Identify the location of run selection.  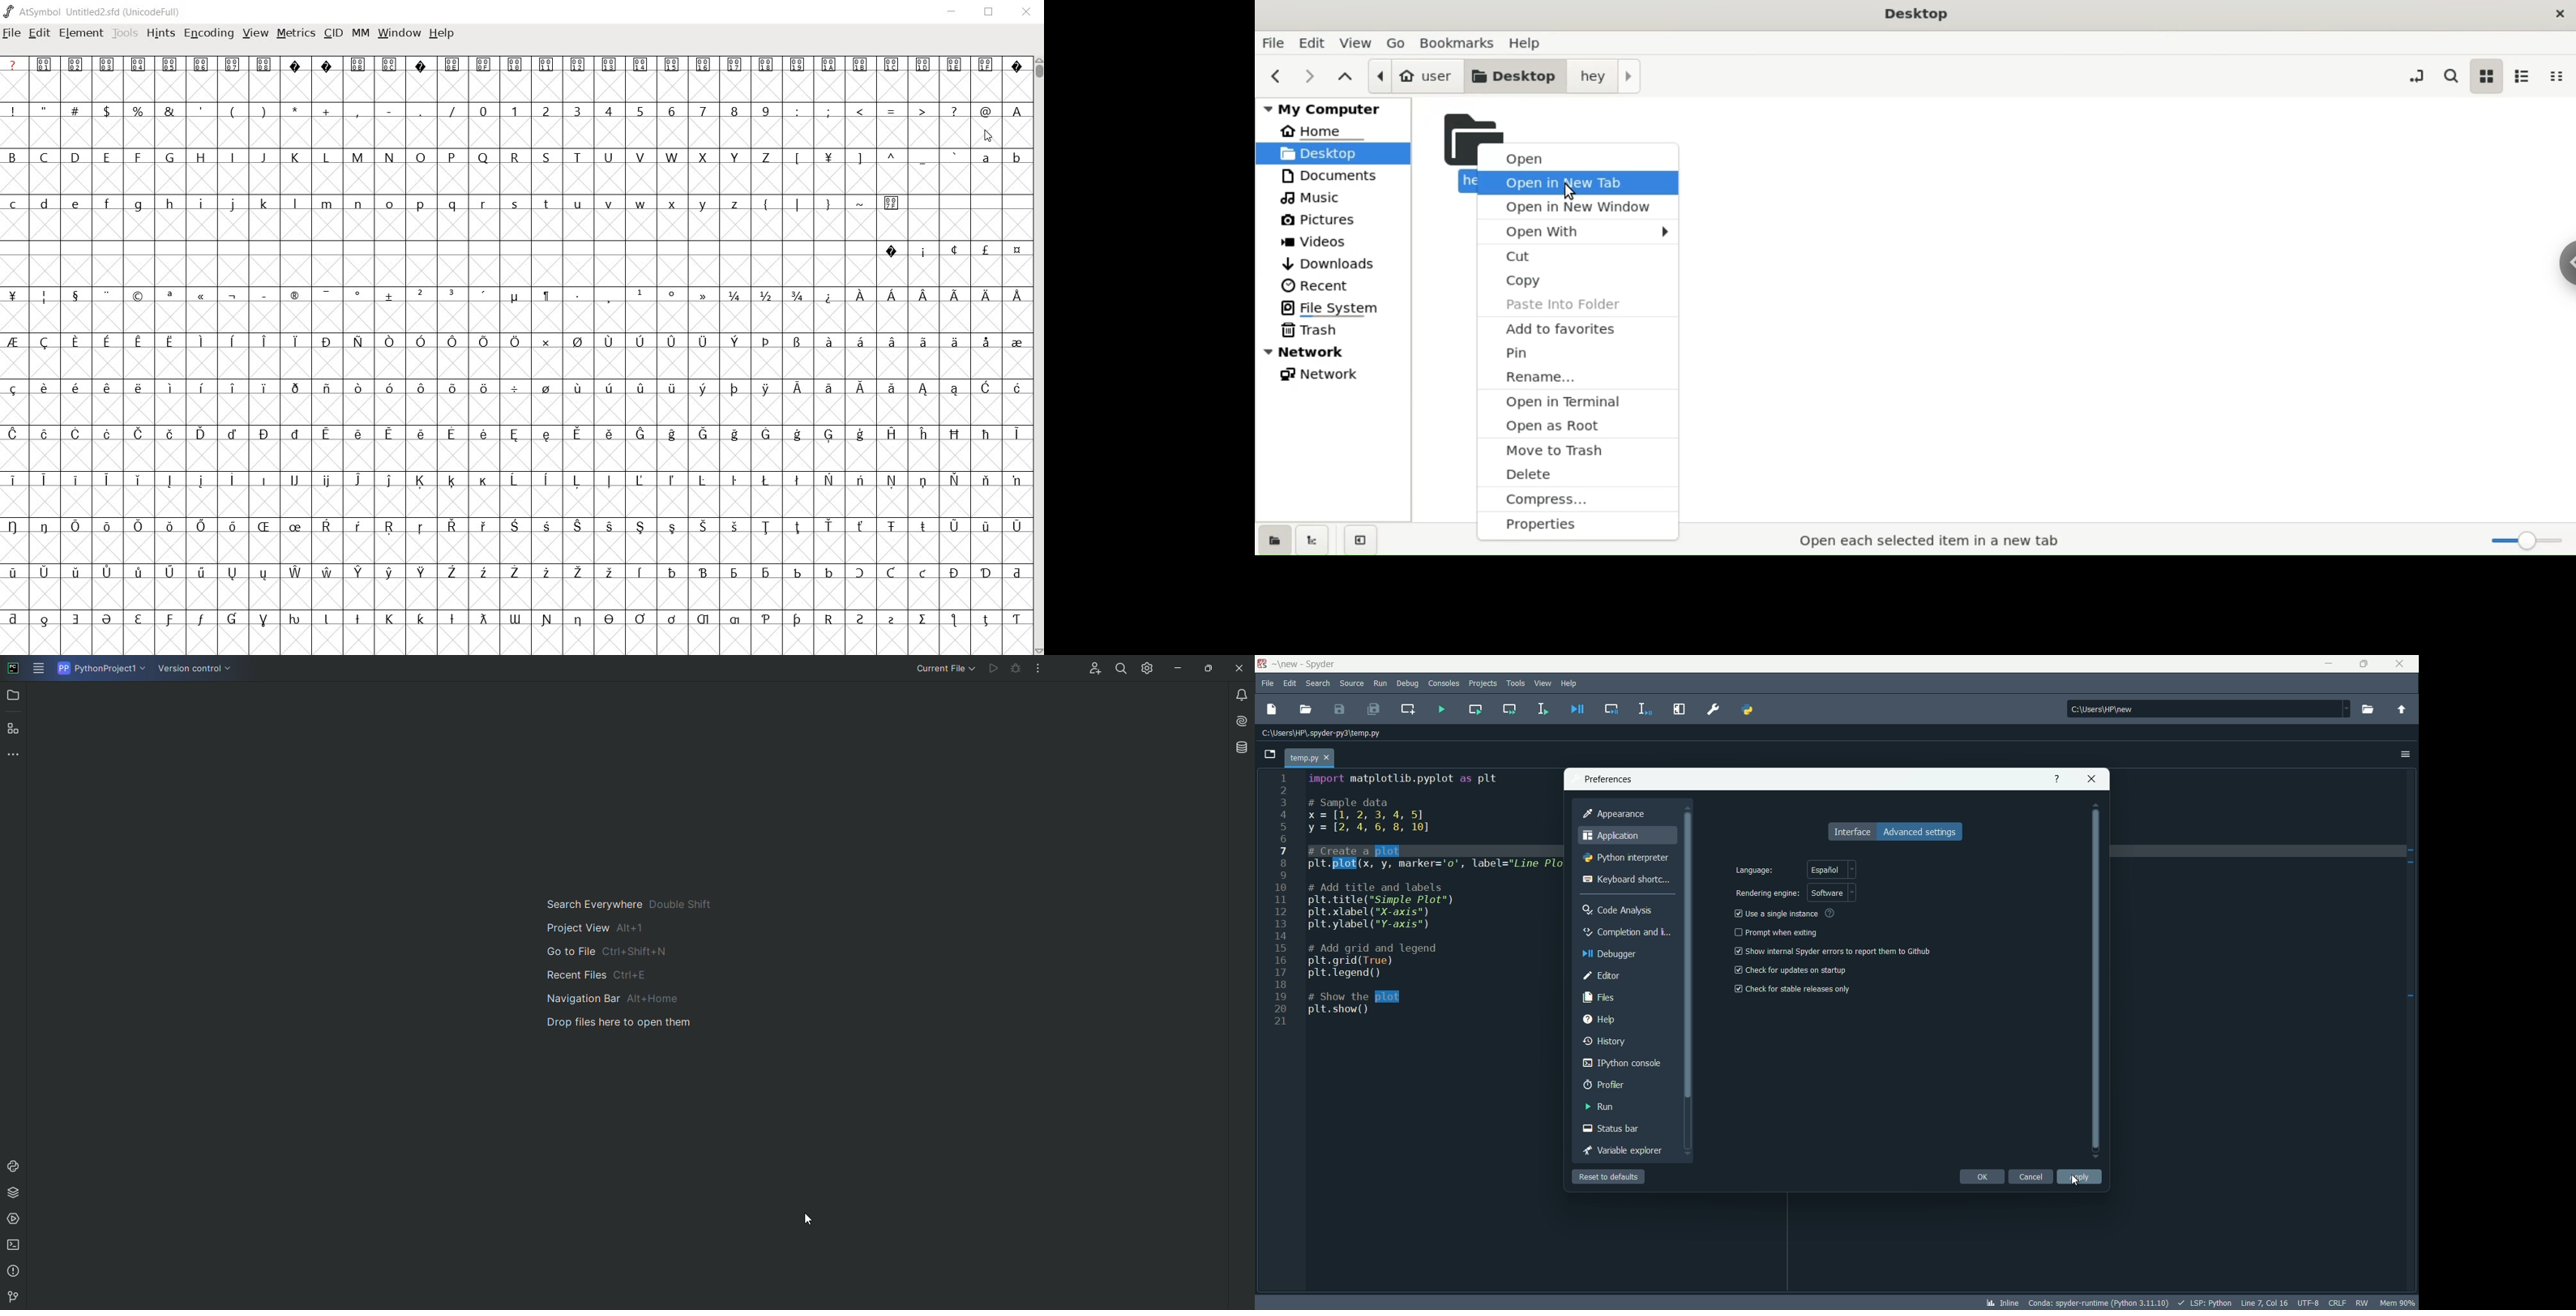
(1541, 708).